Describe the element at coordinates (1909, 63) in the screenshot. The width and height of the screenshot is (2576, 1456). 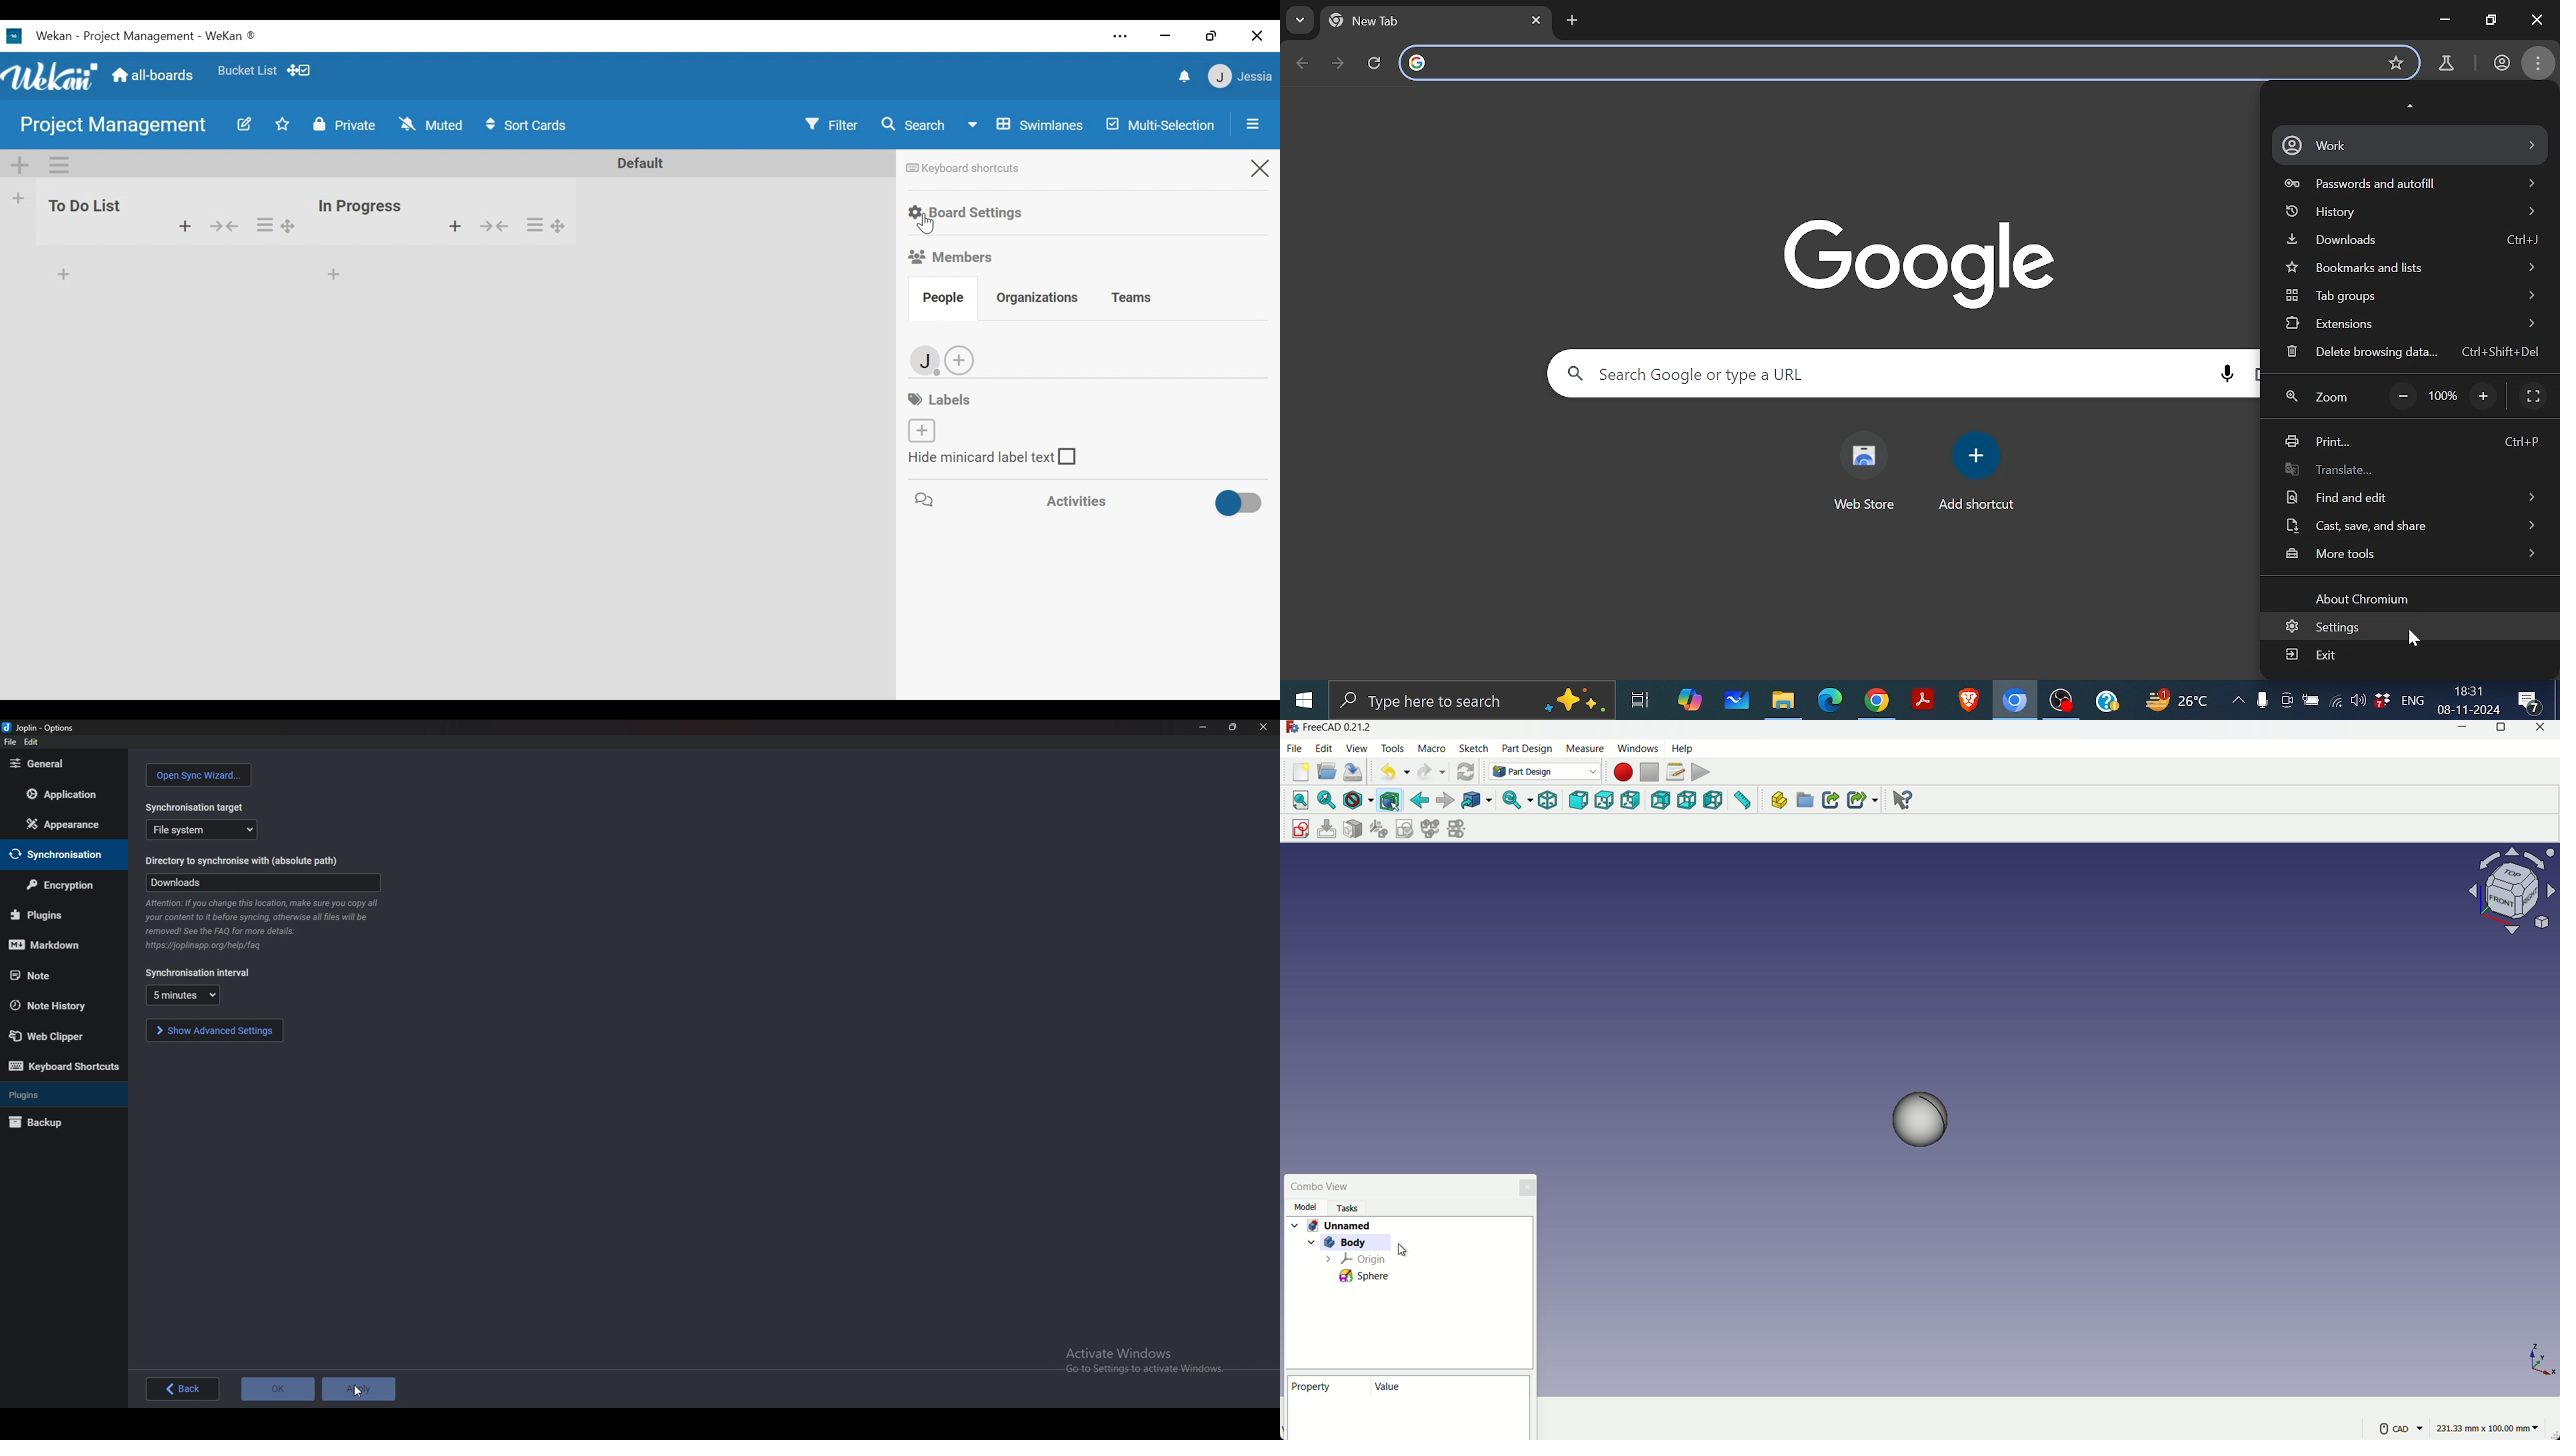
I see `search or type url` at that location.